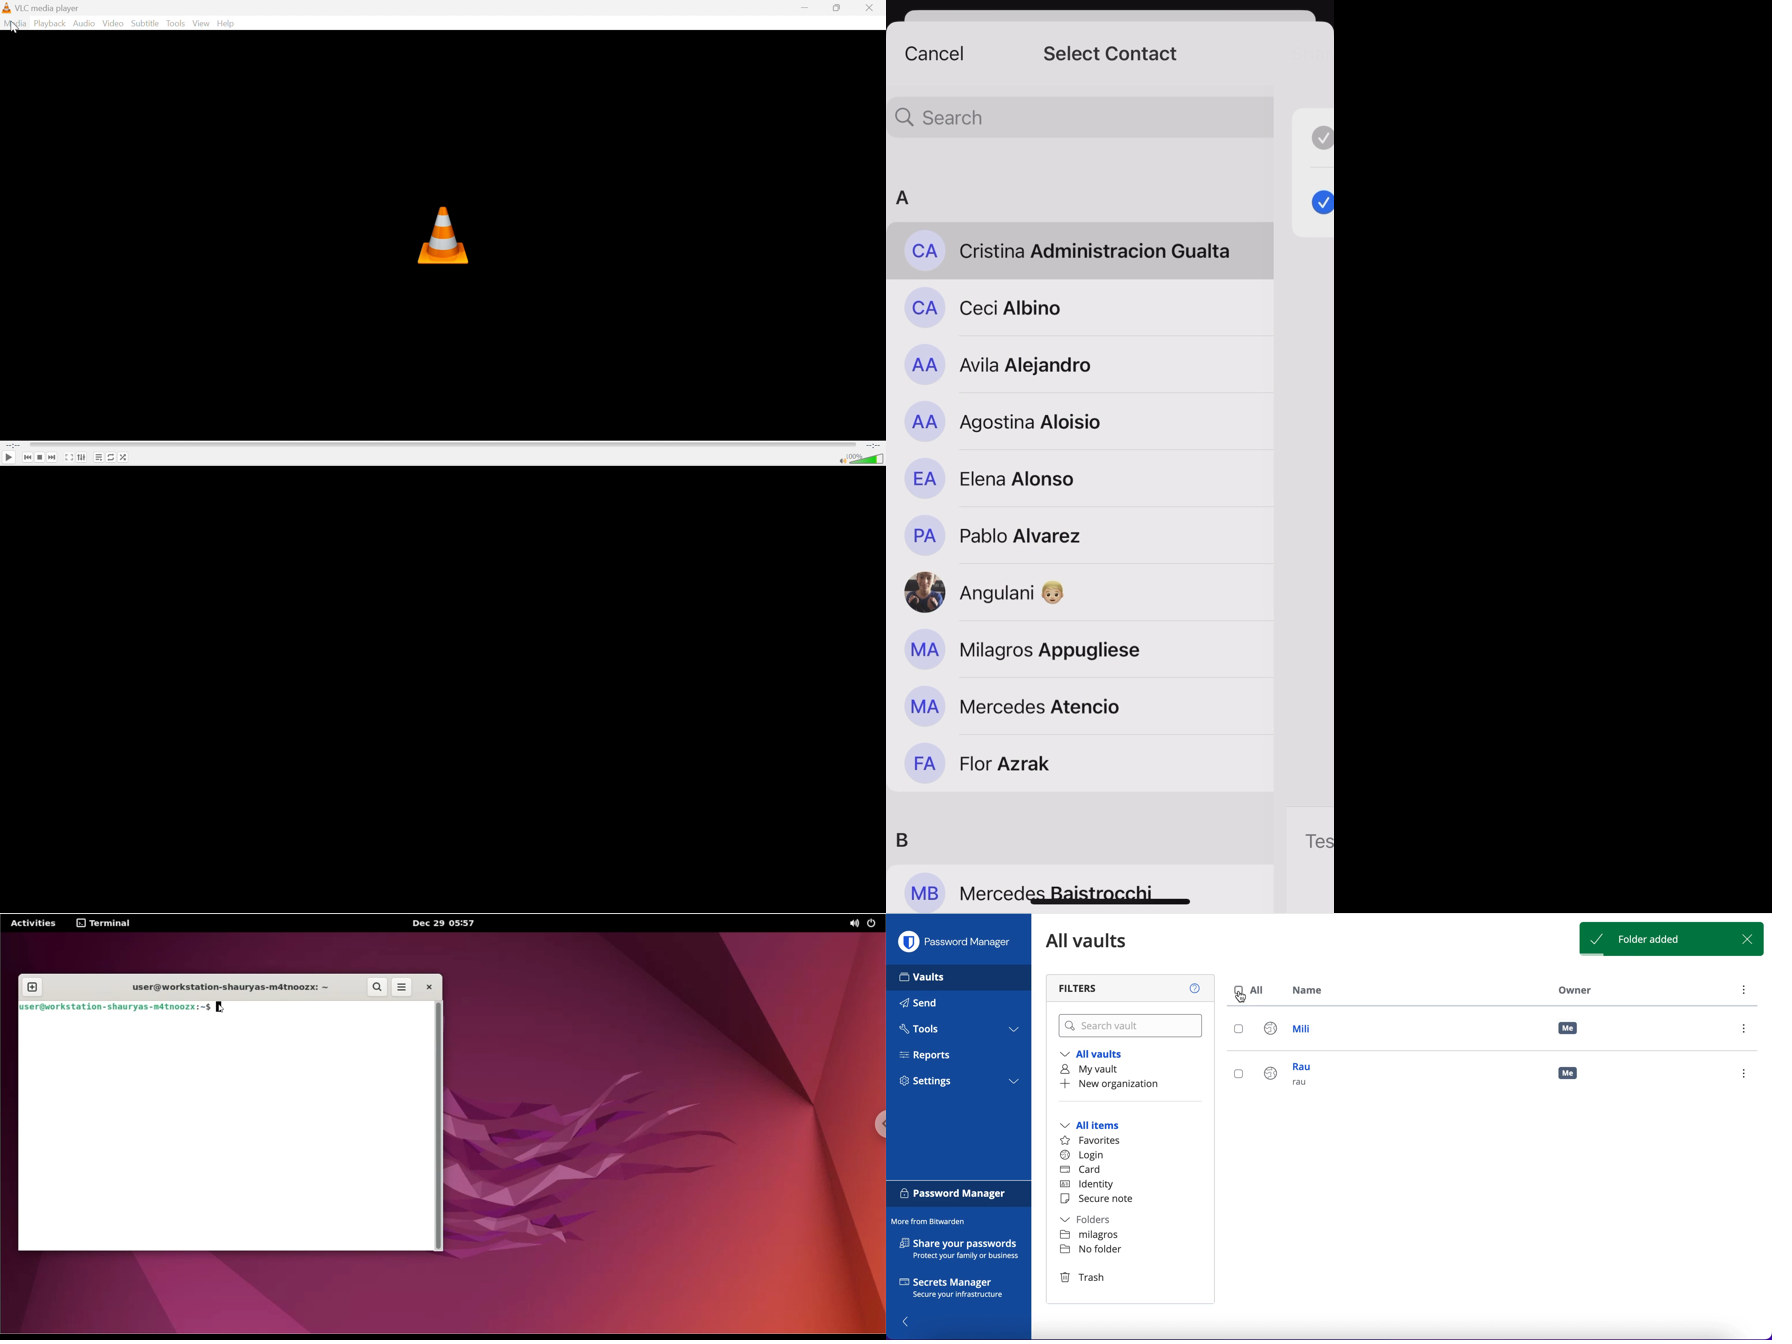 Image resolution: width=1792 pixels, height=1344 pixels. I want to click on contact, so click(1086, 52).